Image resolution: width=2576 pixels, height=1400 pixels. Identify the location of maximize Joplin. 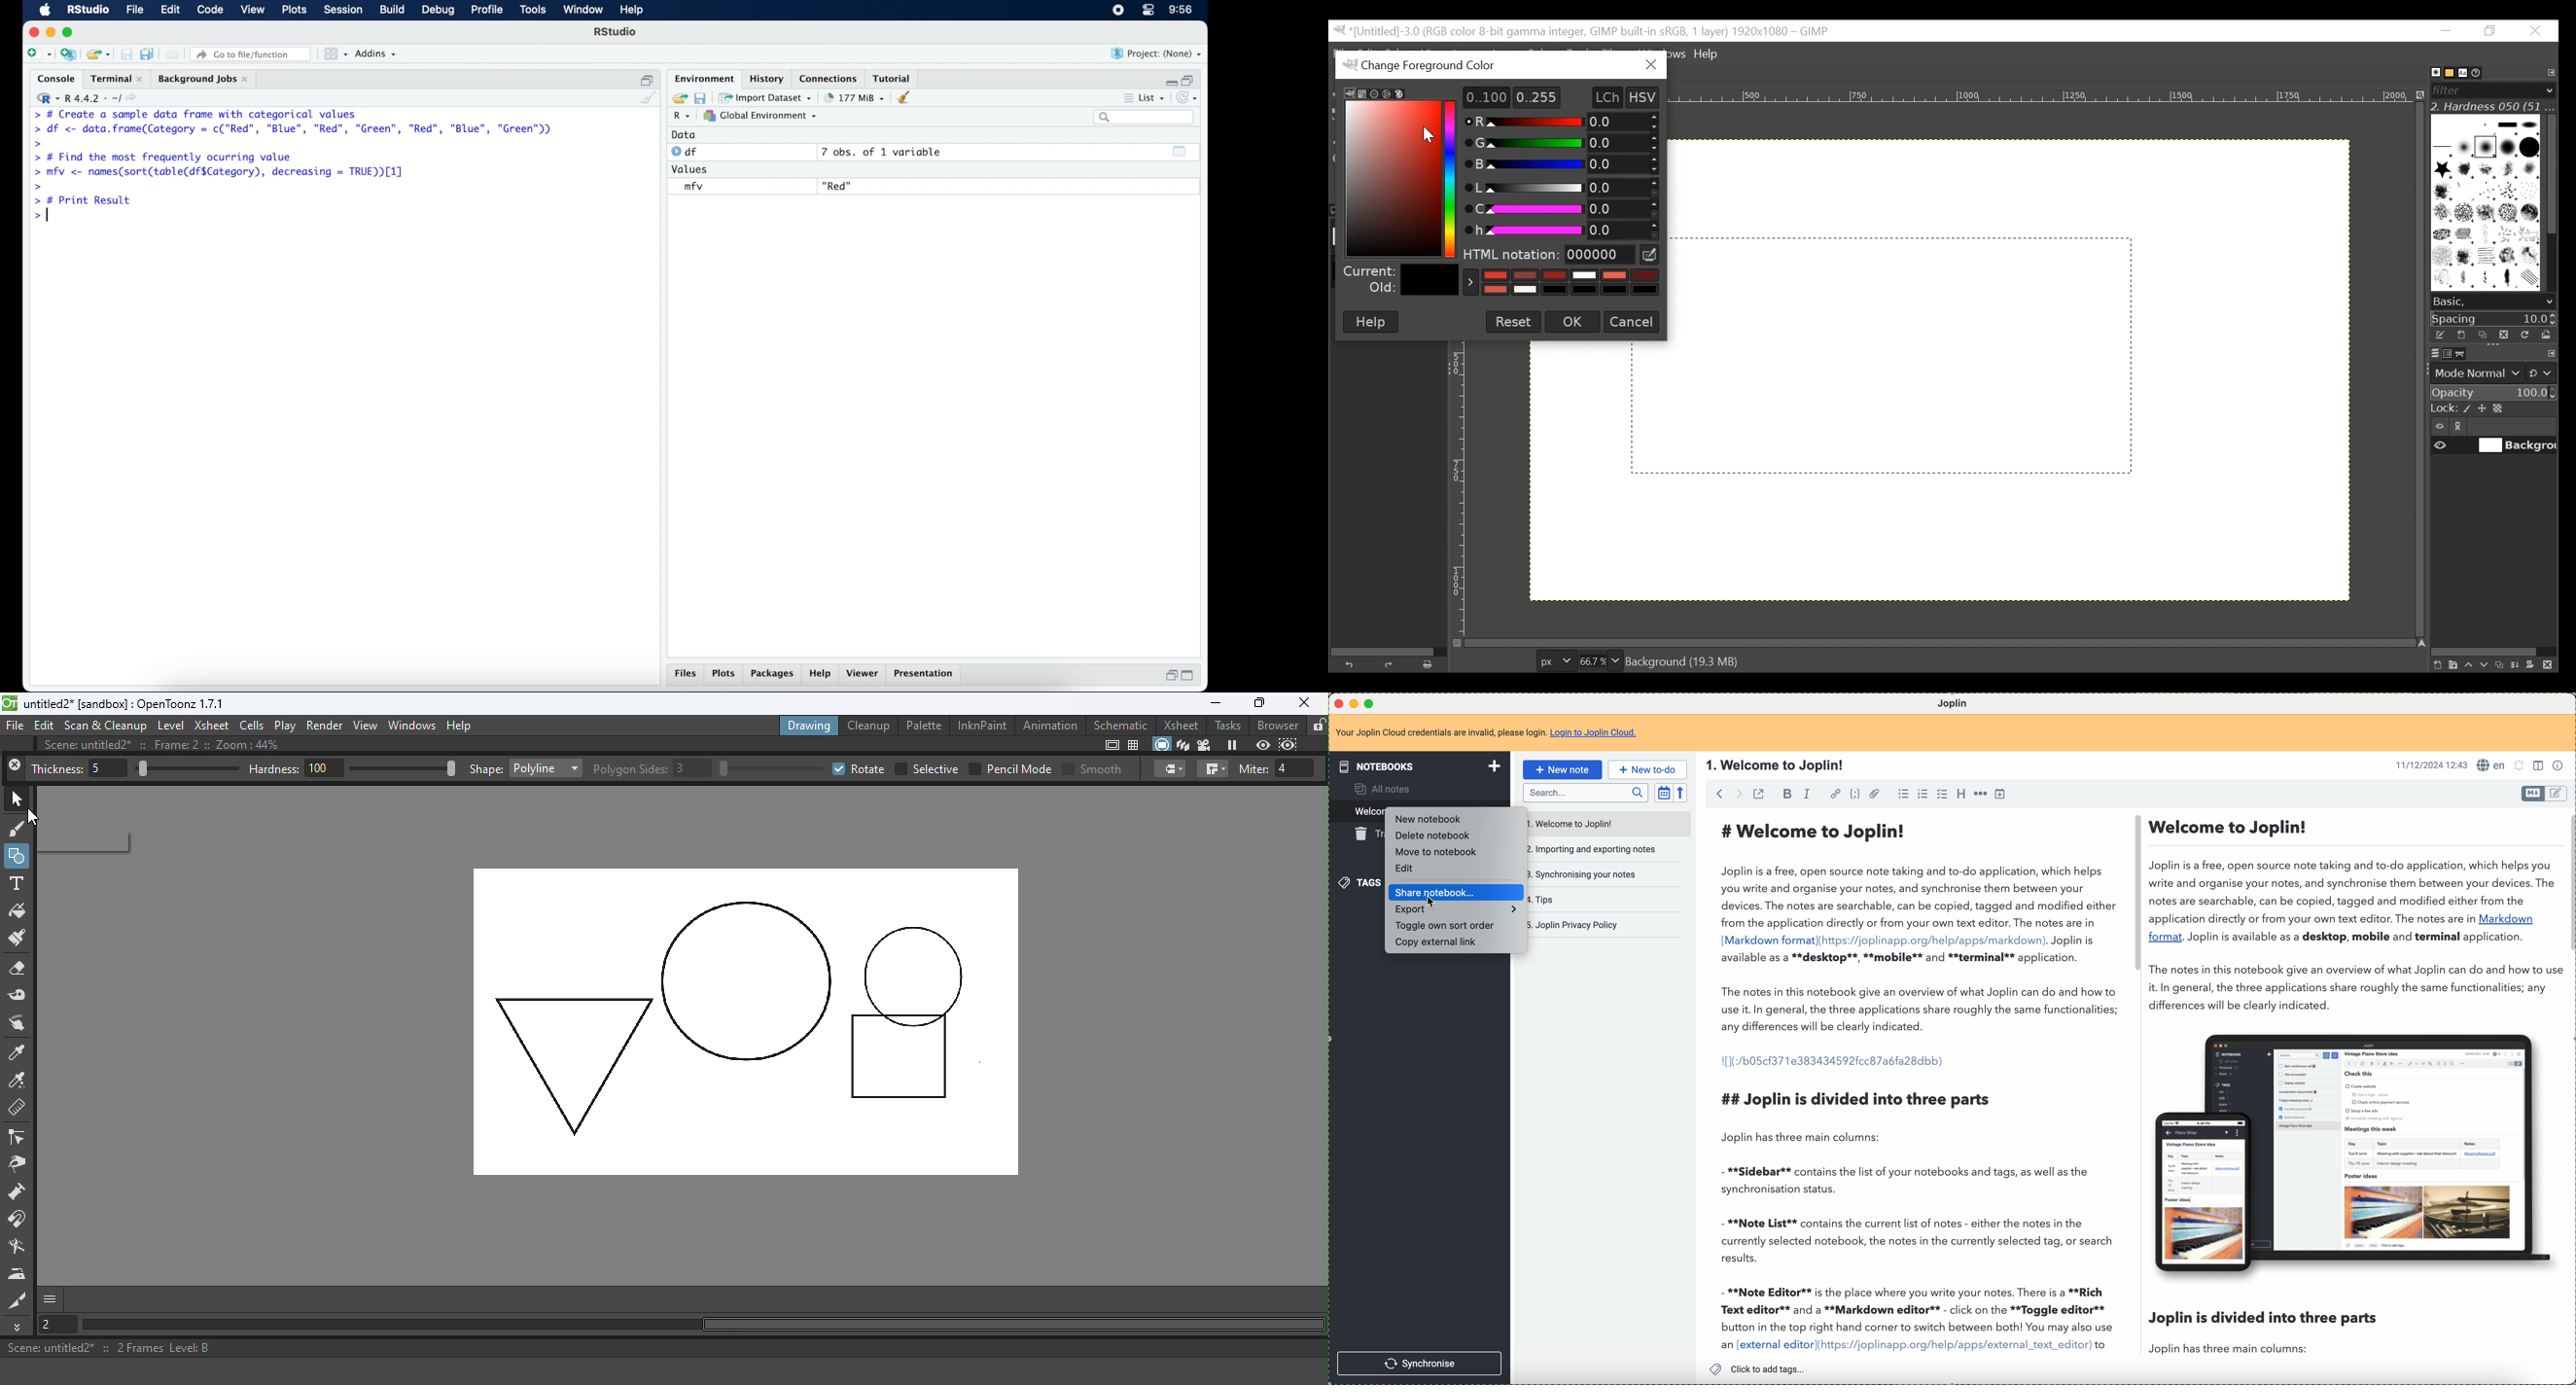
(1371, 704).